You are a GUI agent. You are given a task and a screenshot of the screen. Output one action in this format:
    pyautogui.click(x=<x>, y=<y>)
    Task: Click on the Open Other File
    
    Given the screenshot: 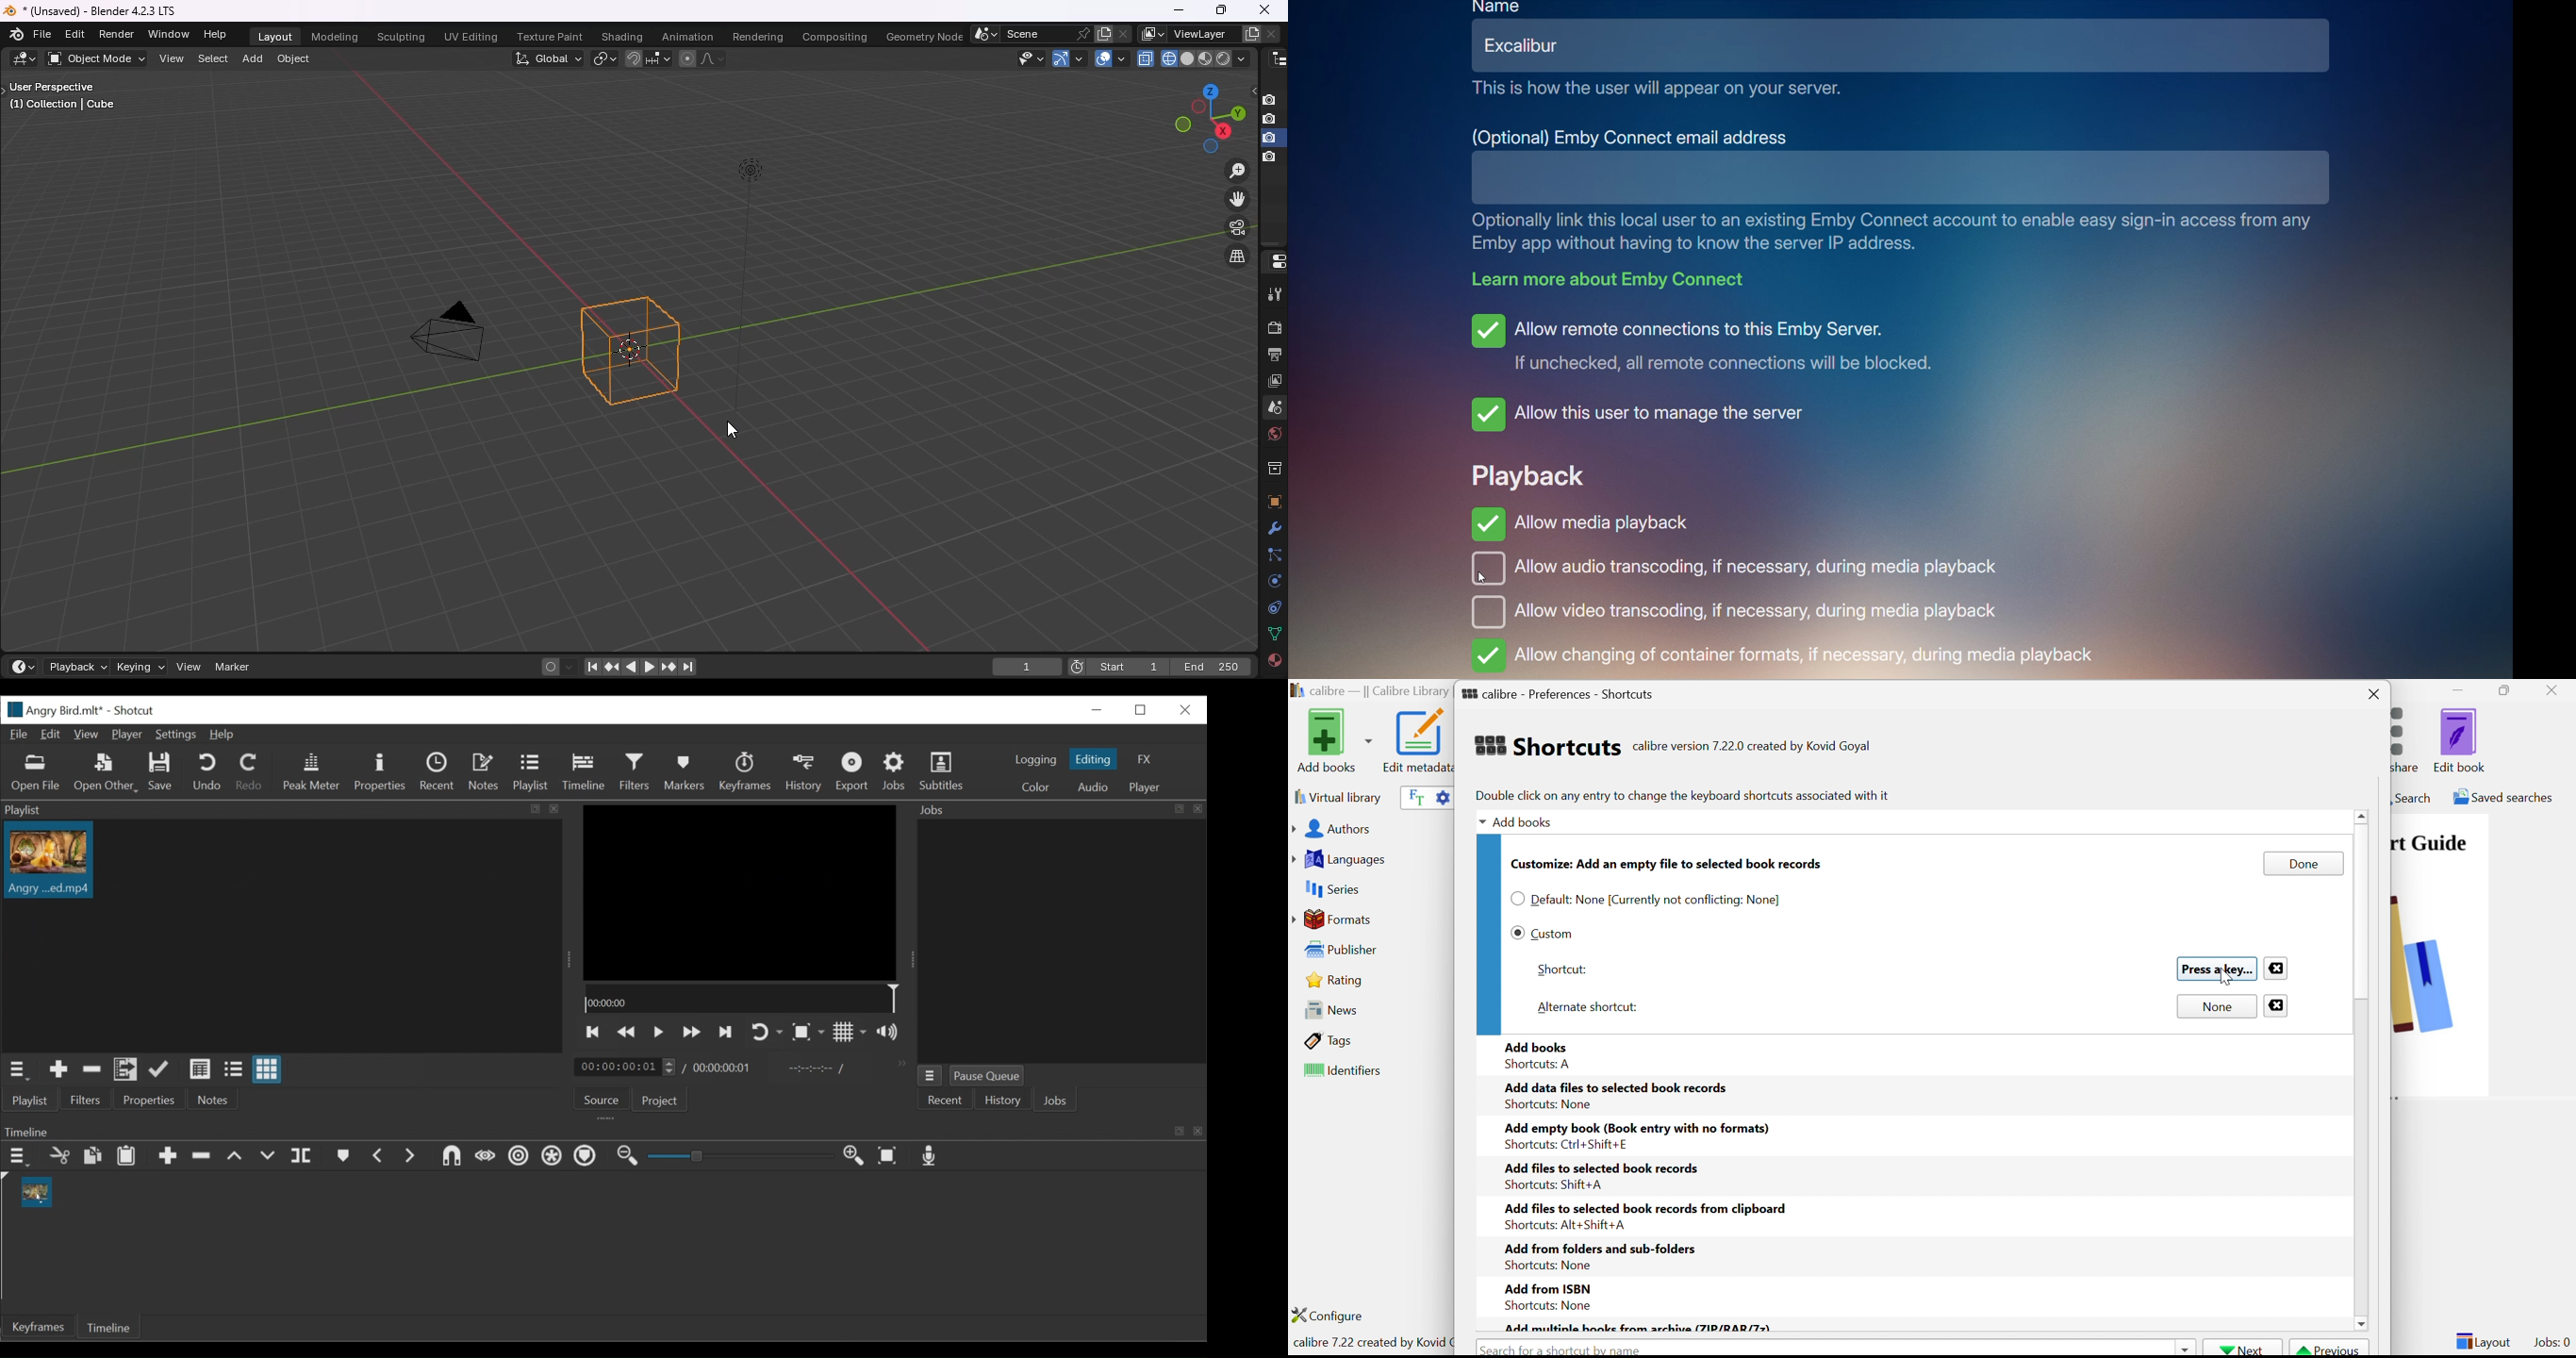 What is the action you would take?
    pyautogui.click(x=37, y=773)
    